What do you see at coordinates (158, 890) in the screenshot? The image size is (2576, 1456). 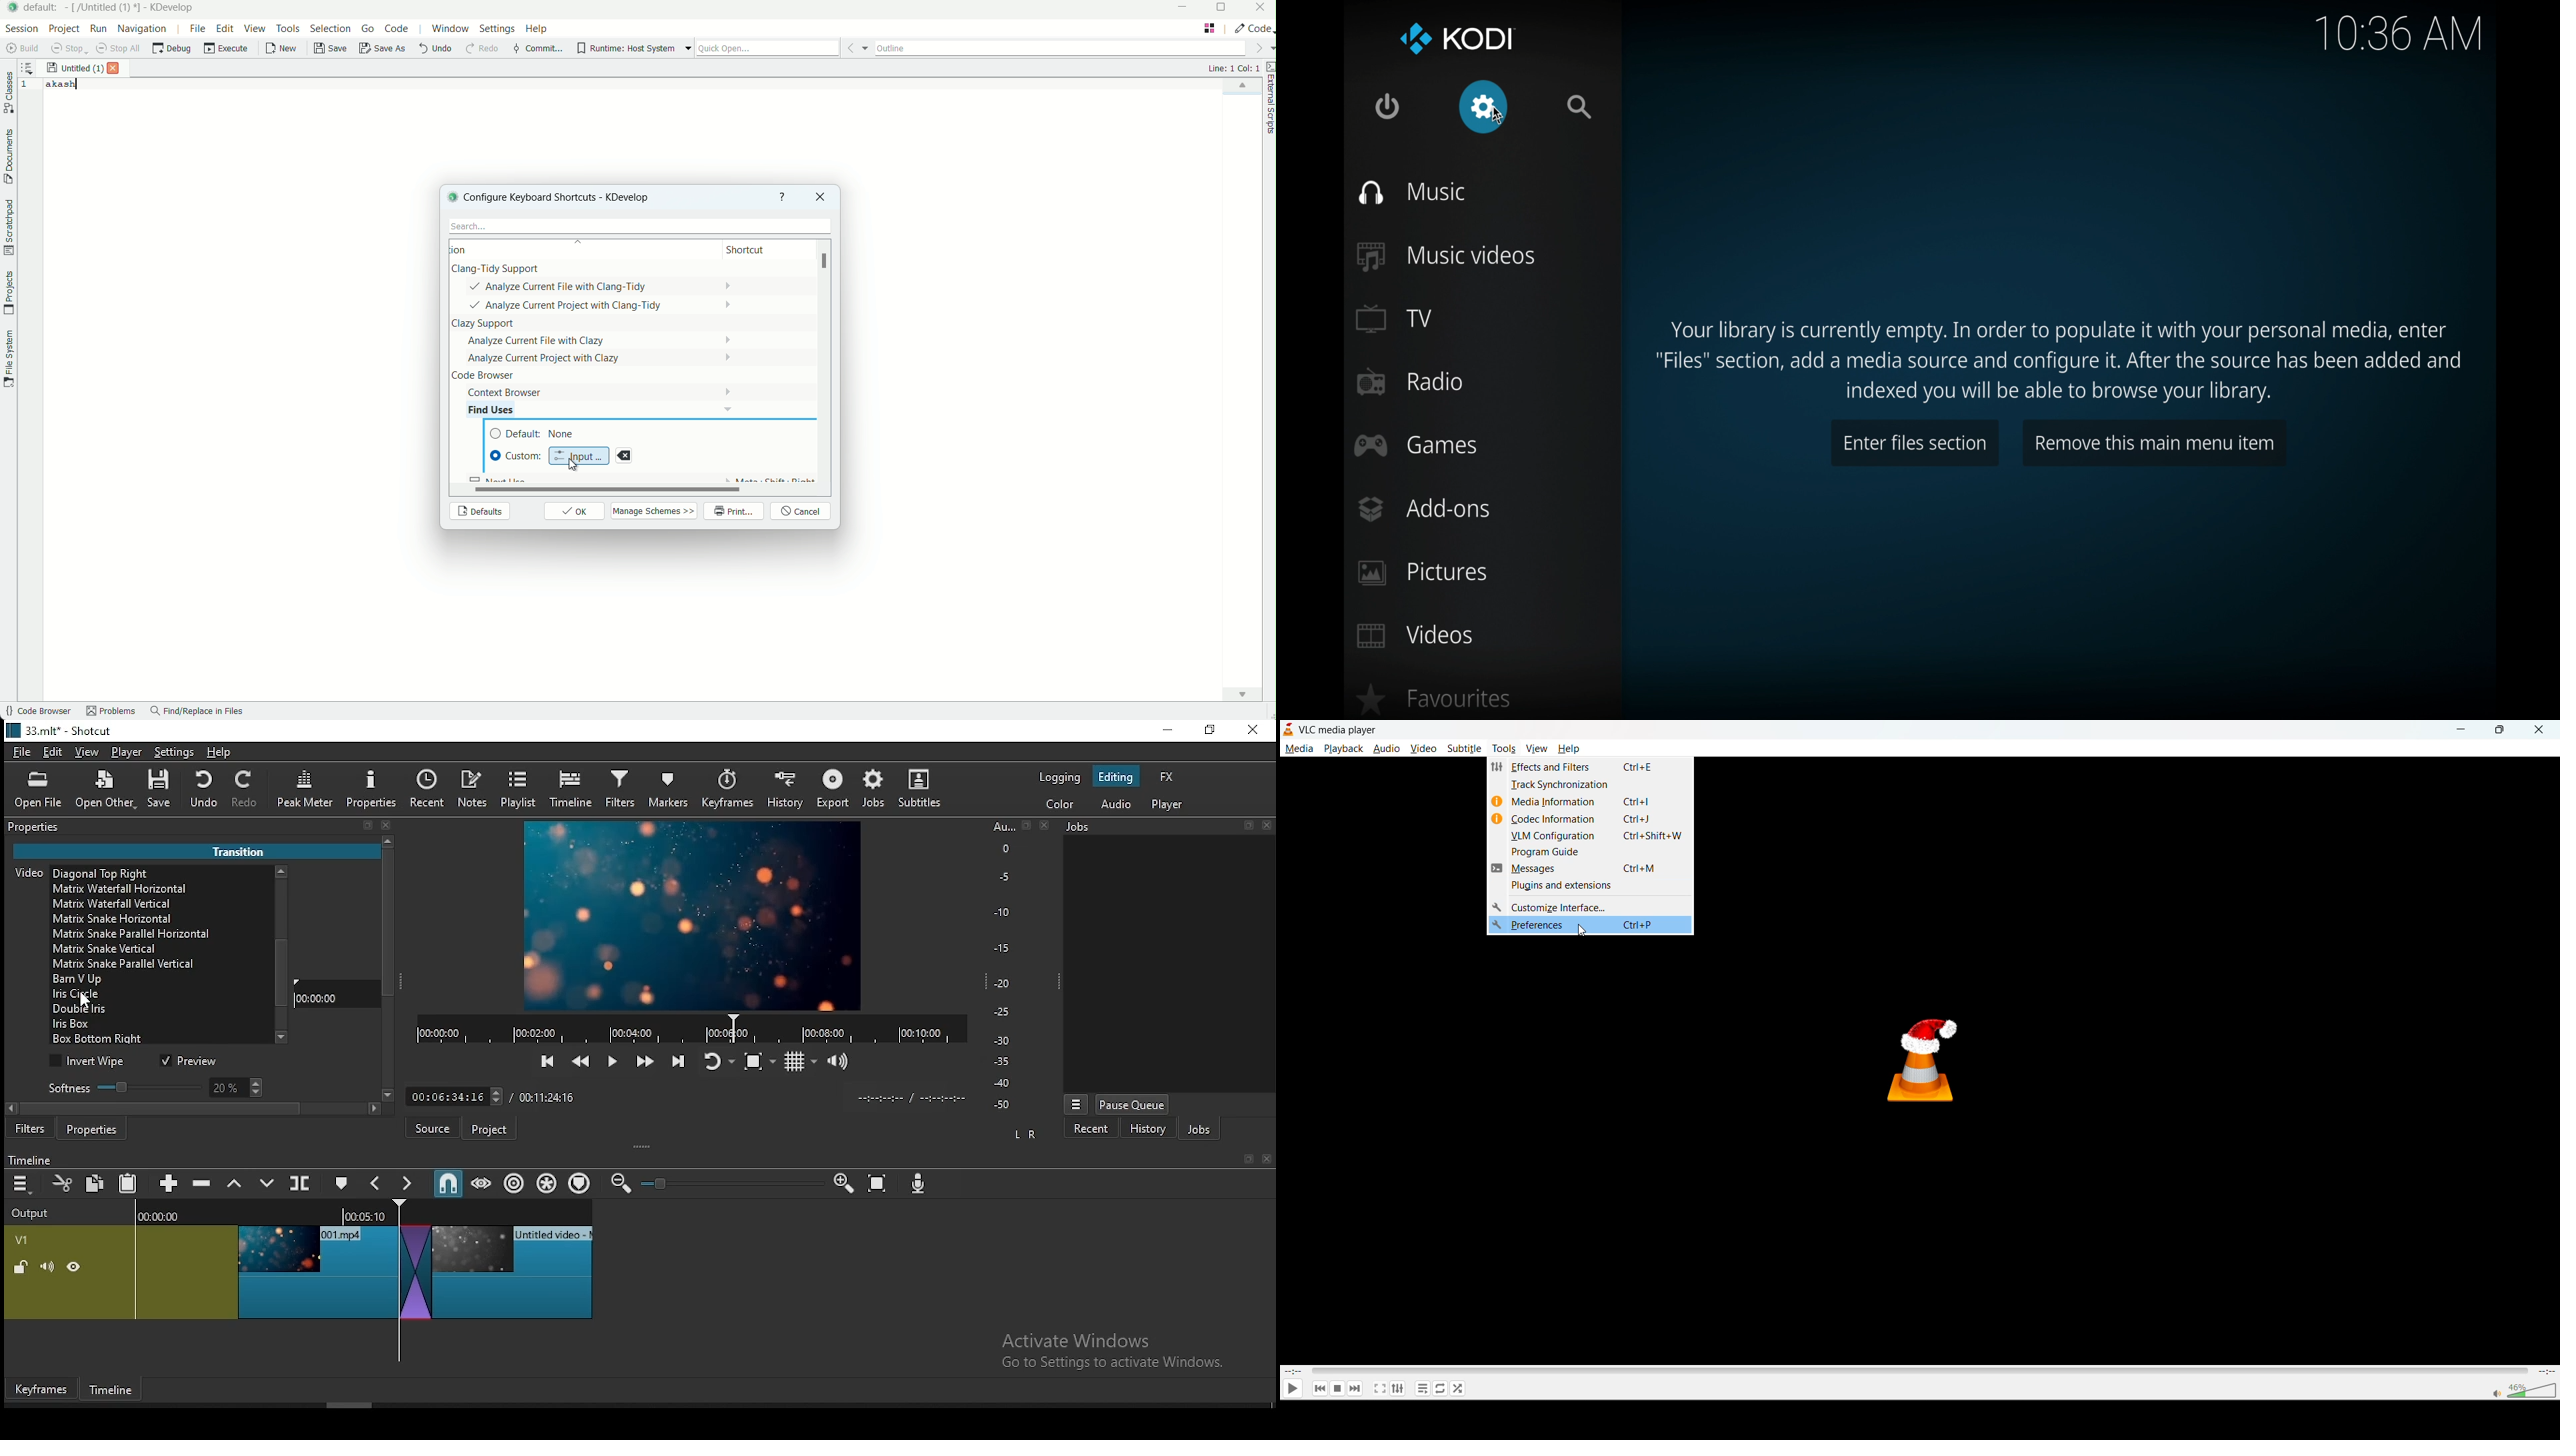 I see `transition option` at bounding box center [158, 890].